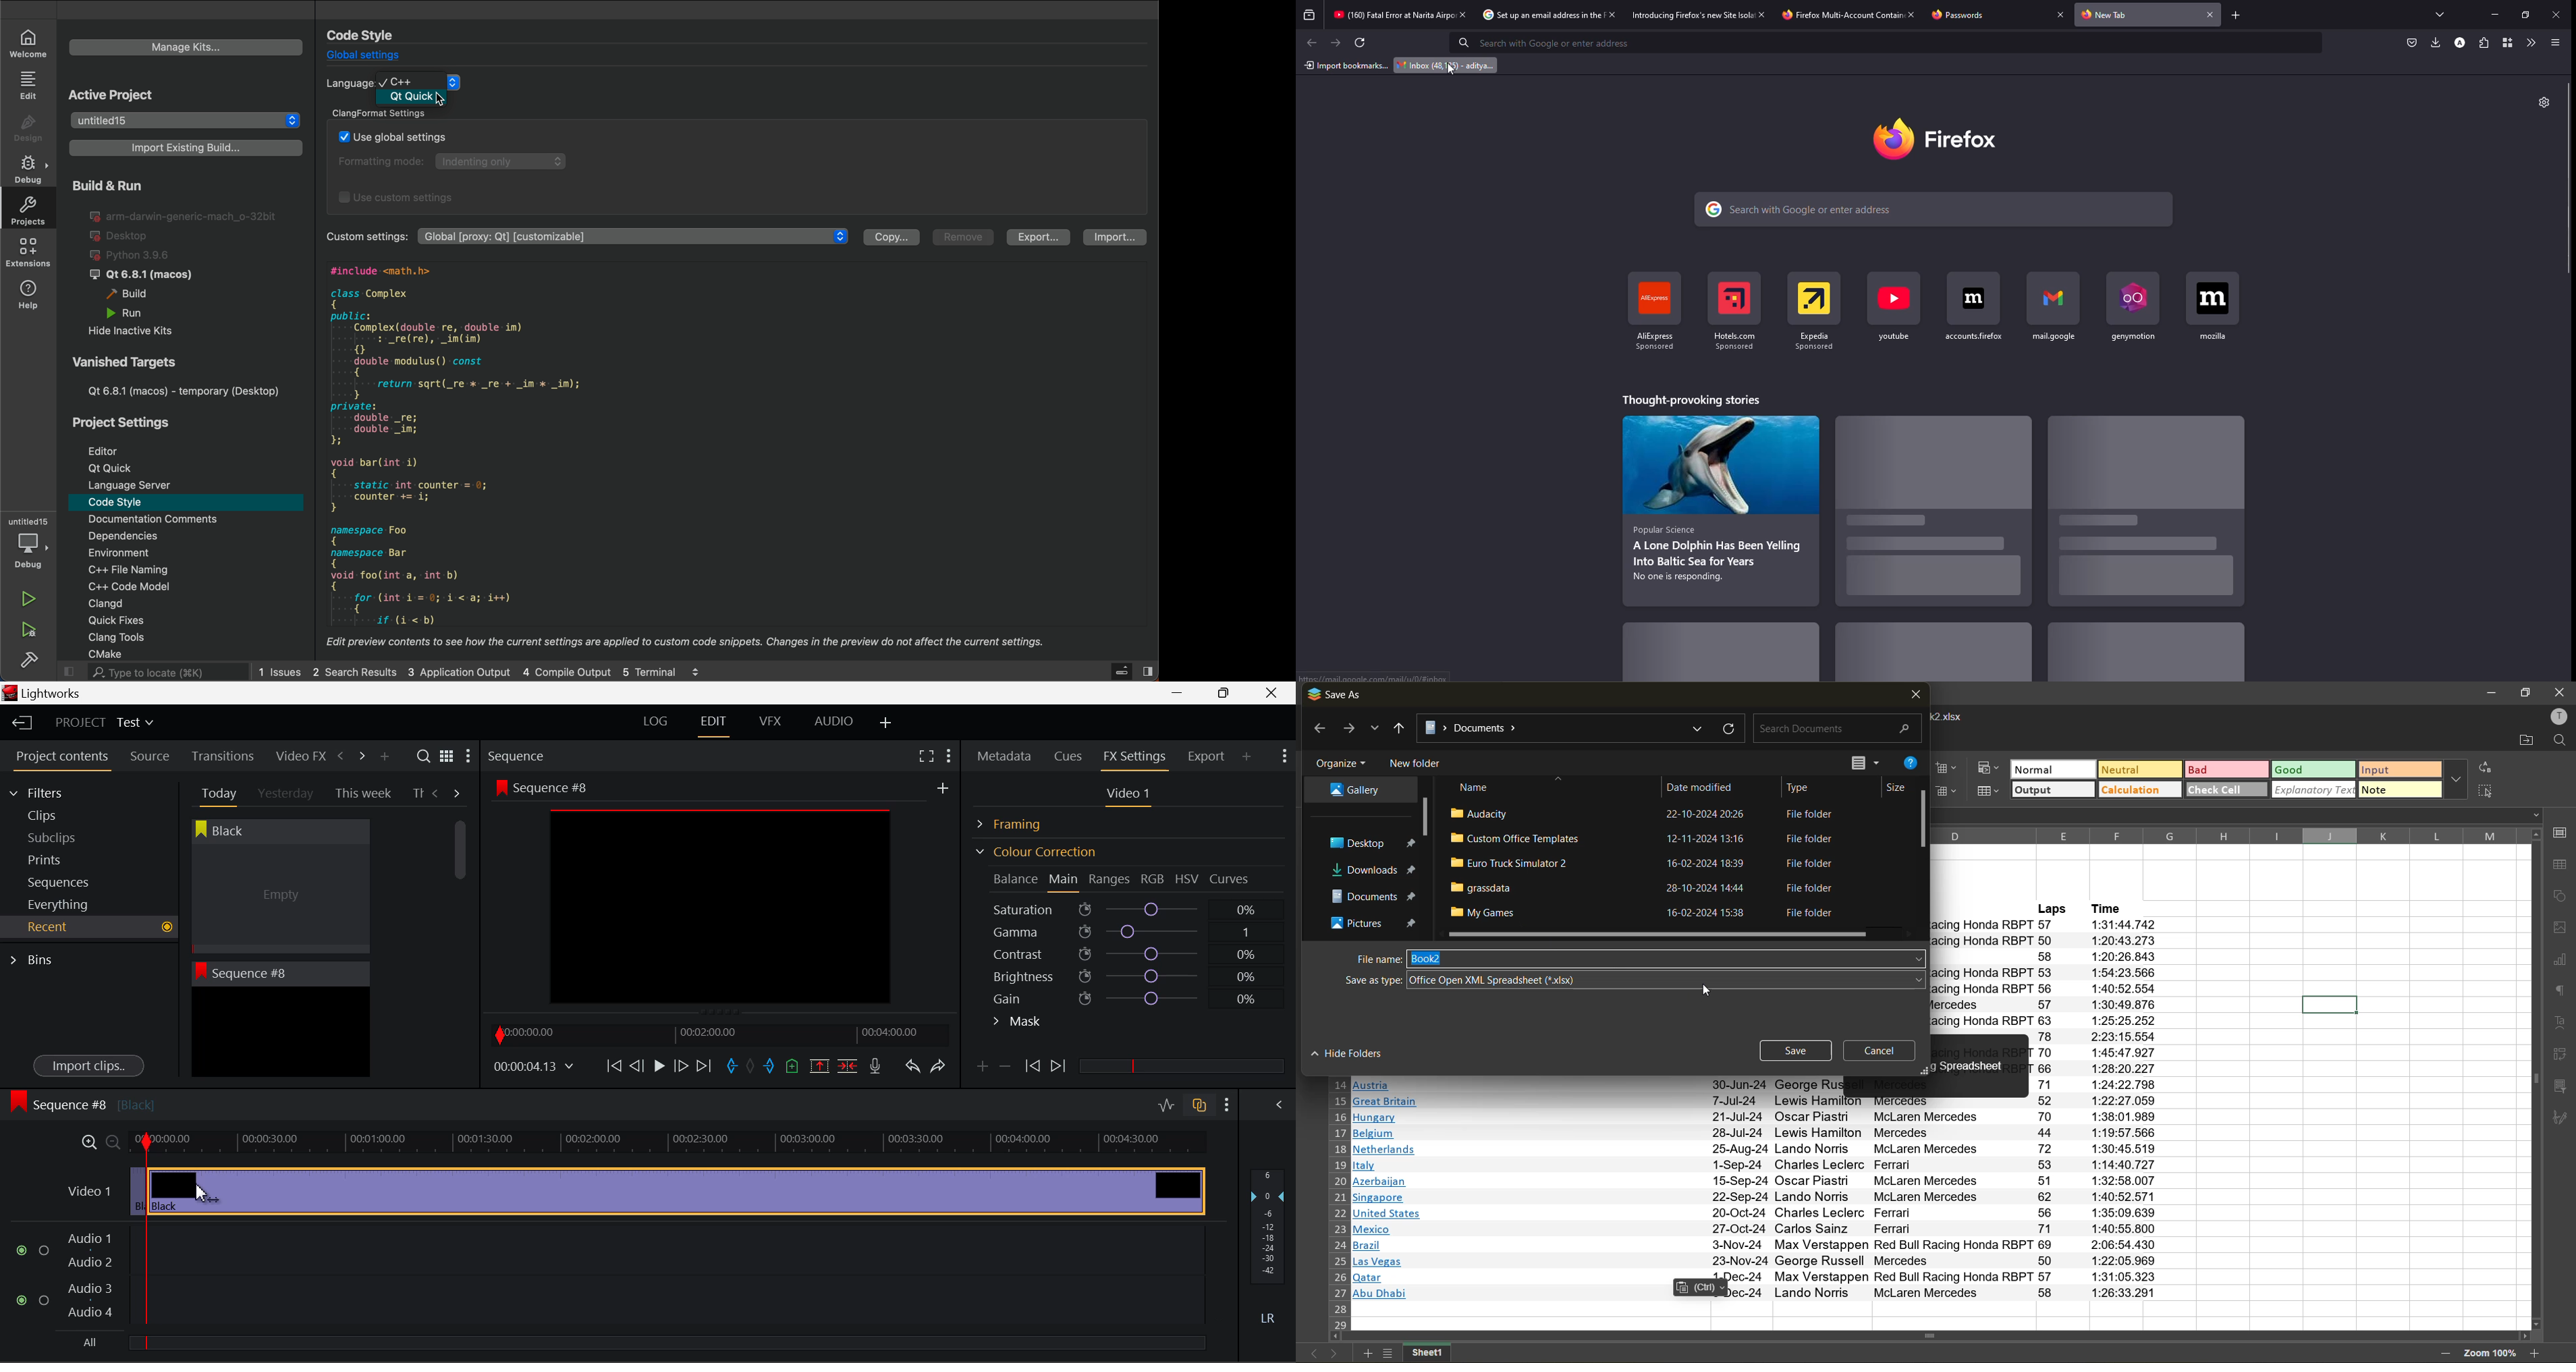  Describe the element at coordinates (1723, 657) in the screenshot. I see `stories` at that location.